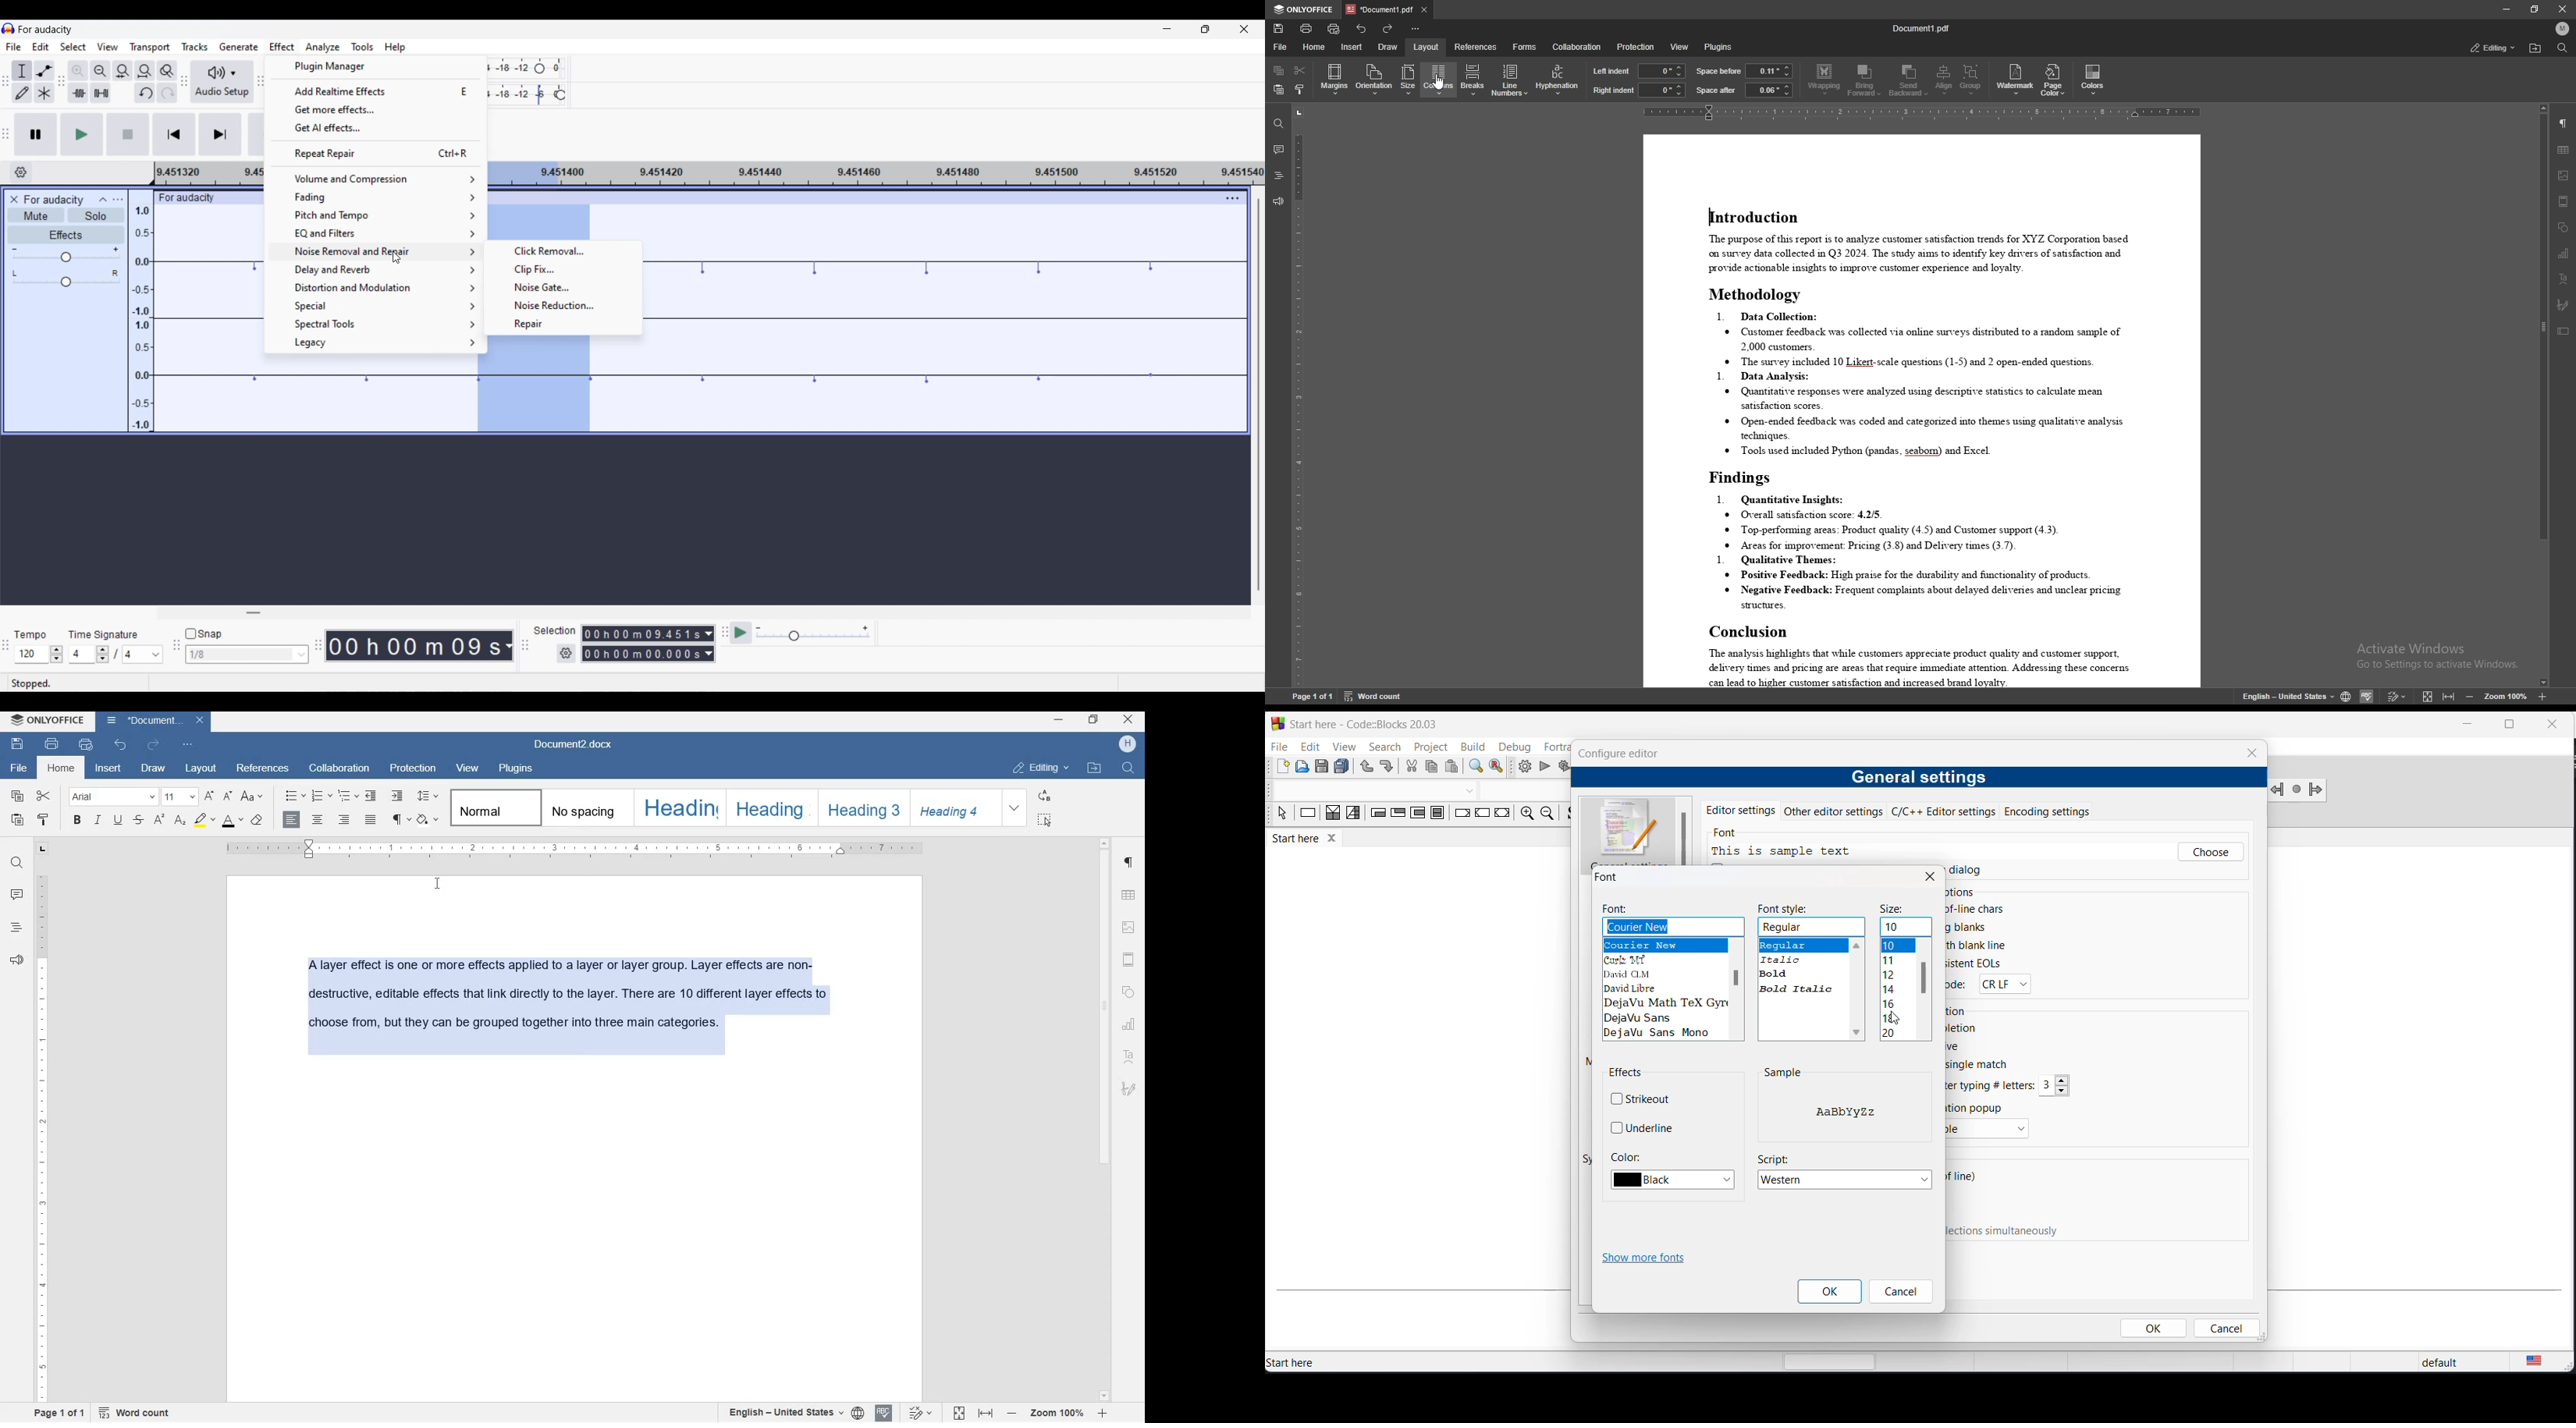 This screenshot has width=2576, height=1428. I want to click on replace, so click(1046, 797).